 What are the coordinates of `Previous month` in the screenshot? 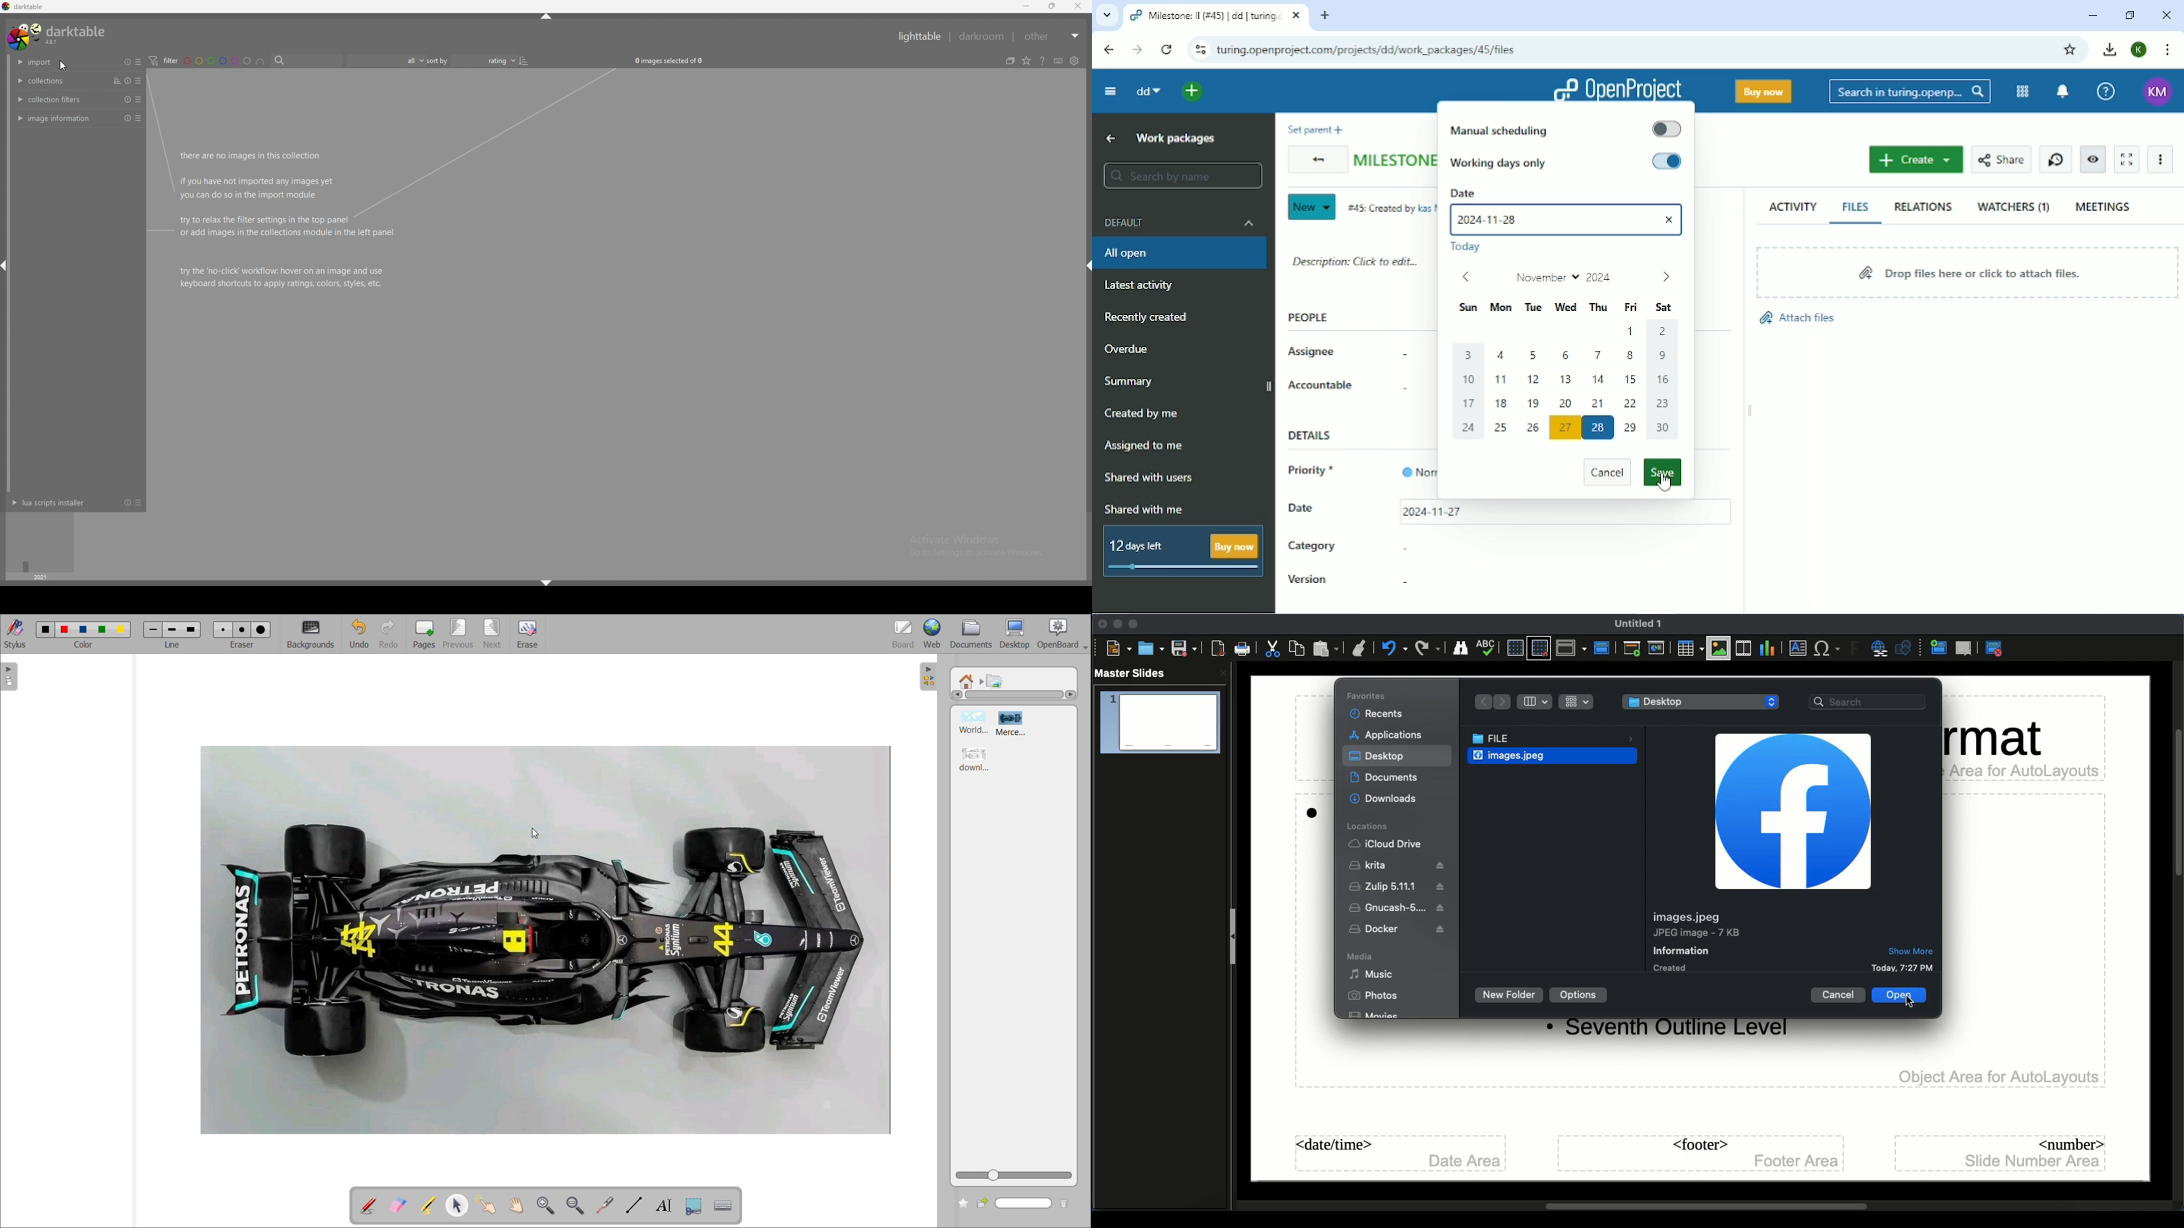 It's located at (1465, 277).